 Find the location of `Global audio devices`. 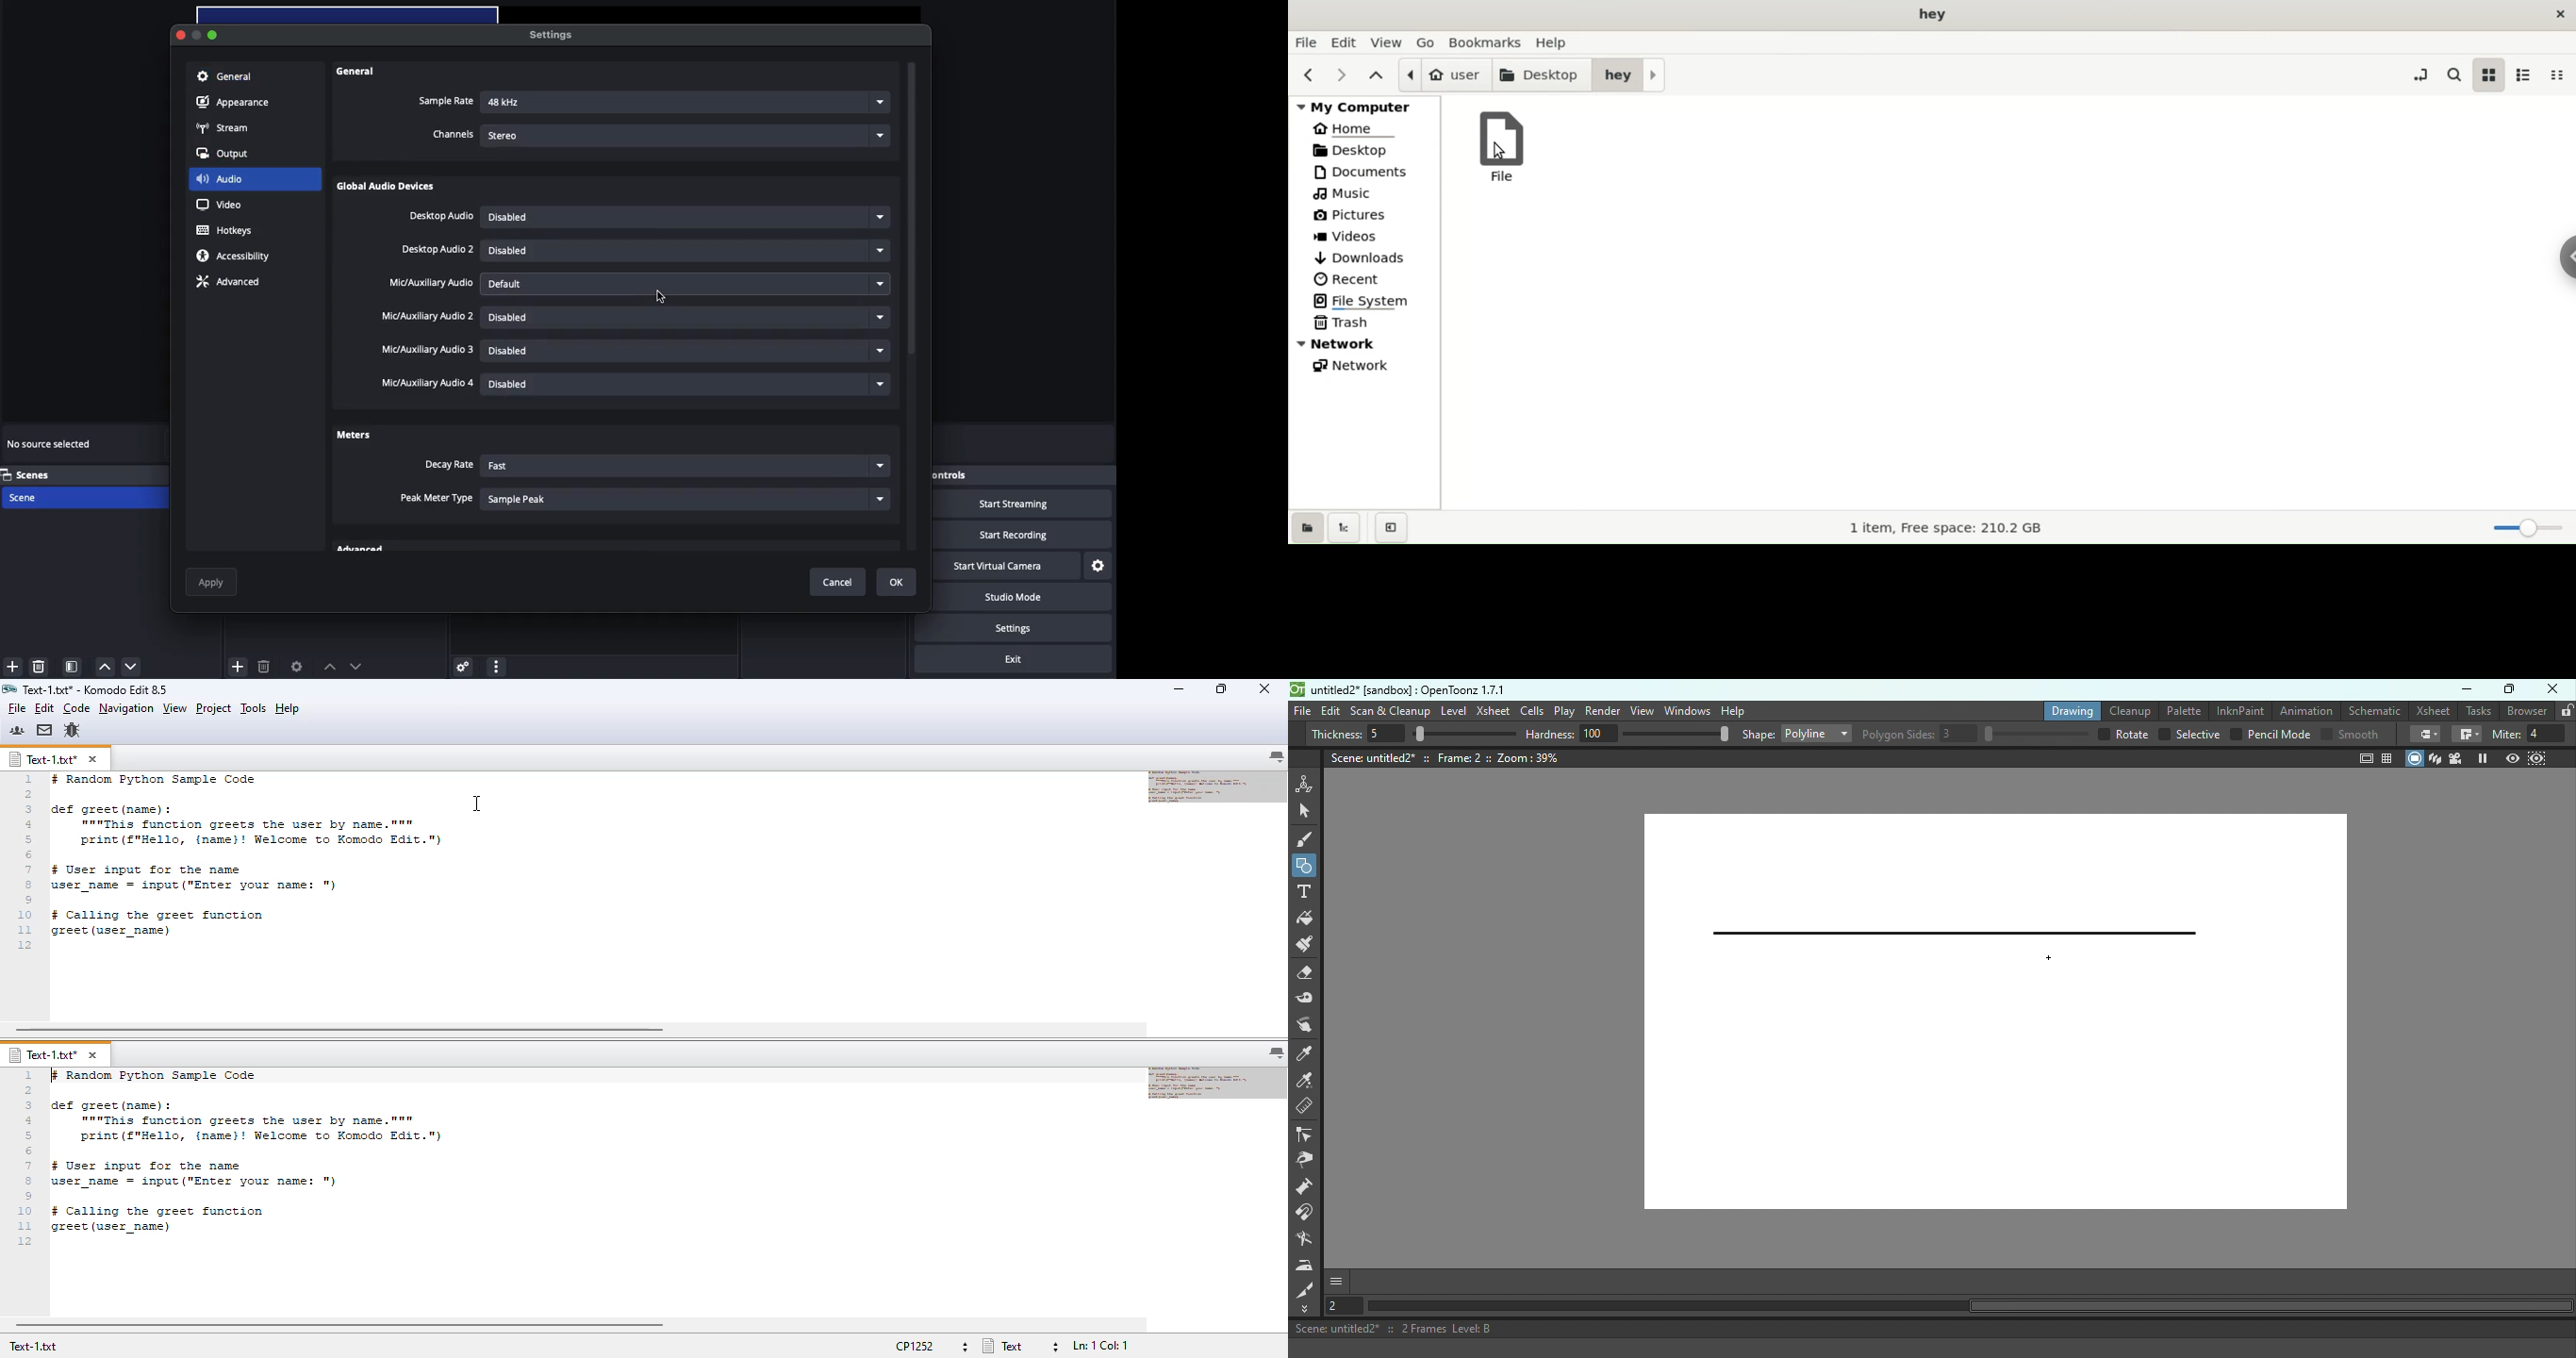

Global audio devices is located at coordinates (389, 188).